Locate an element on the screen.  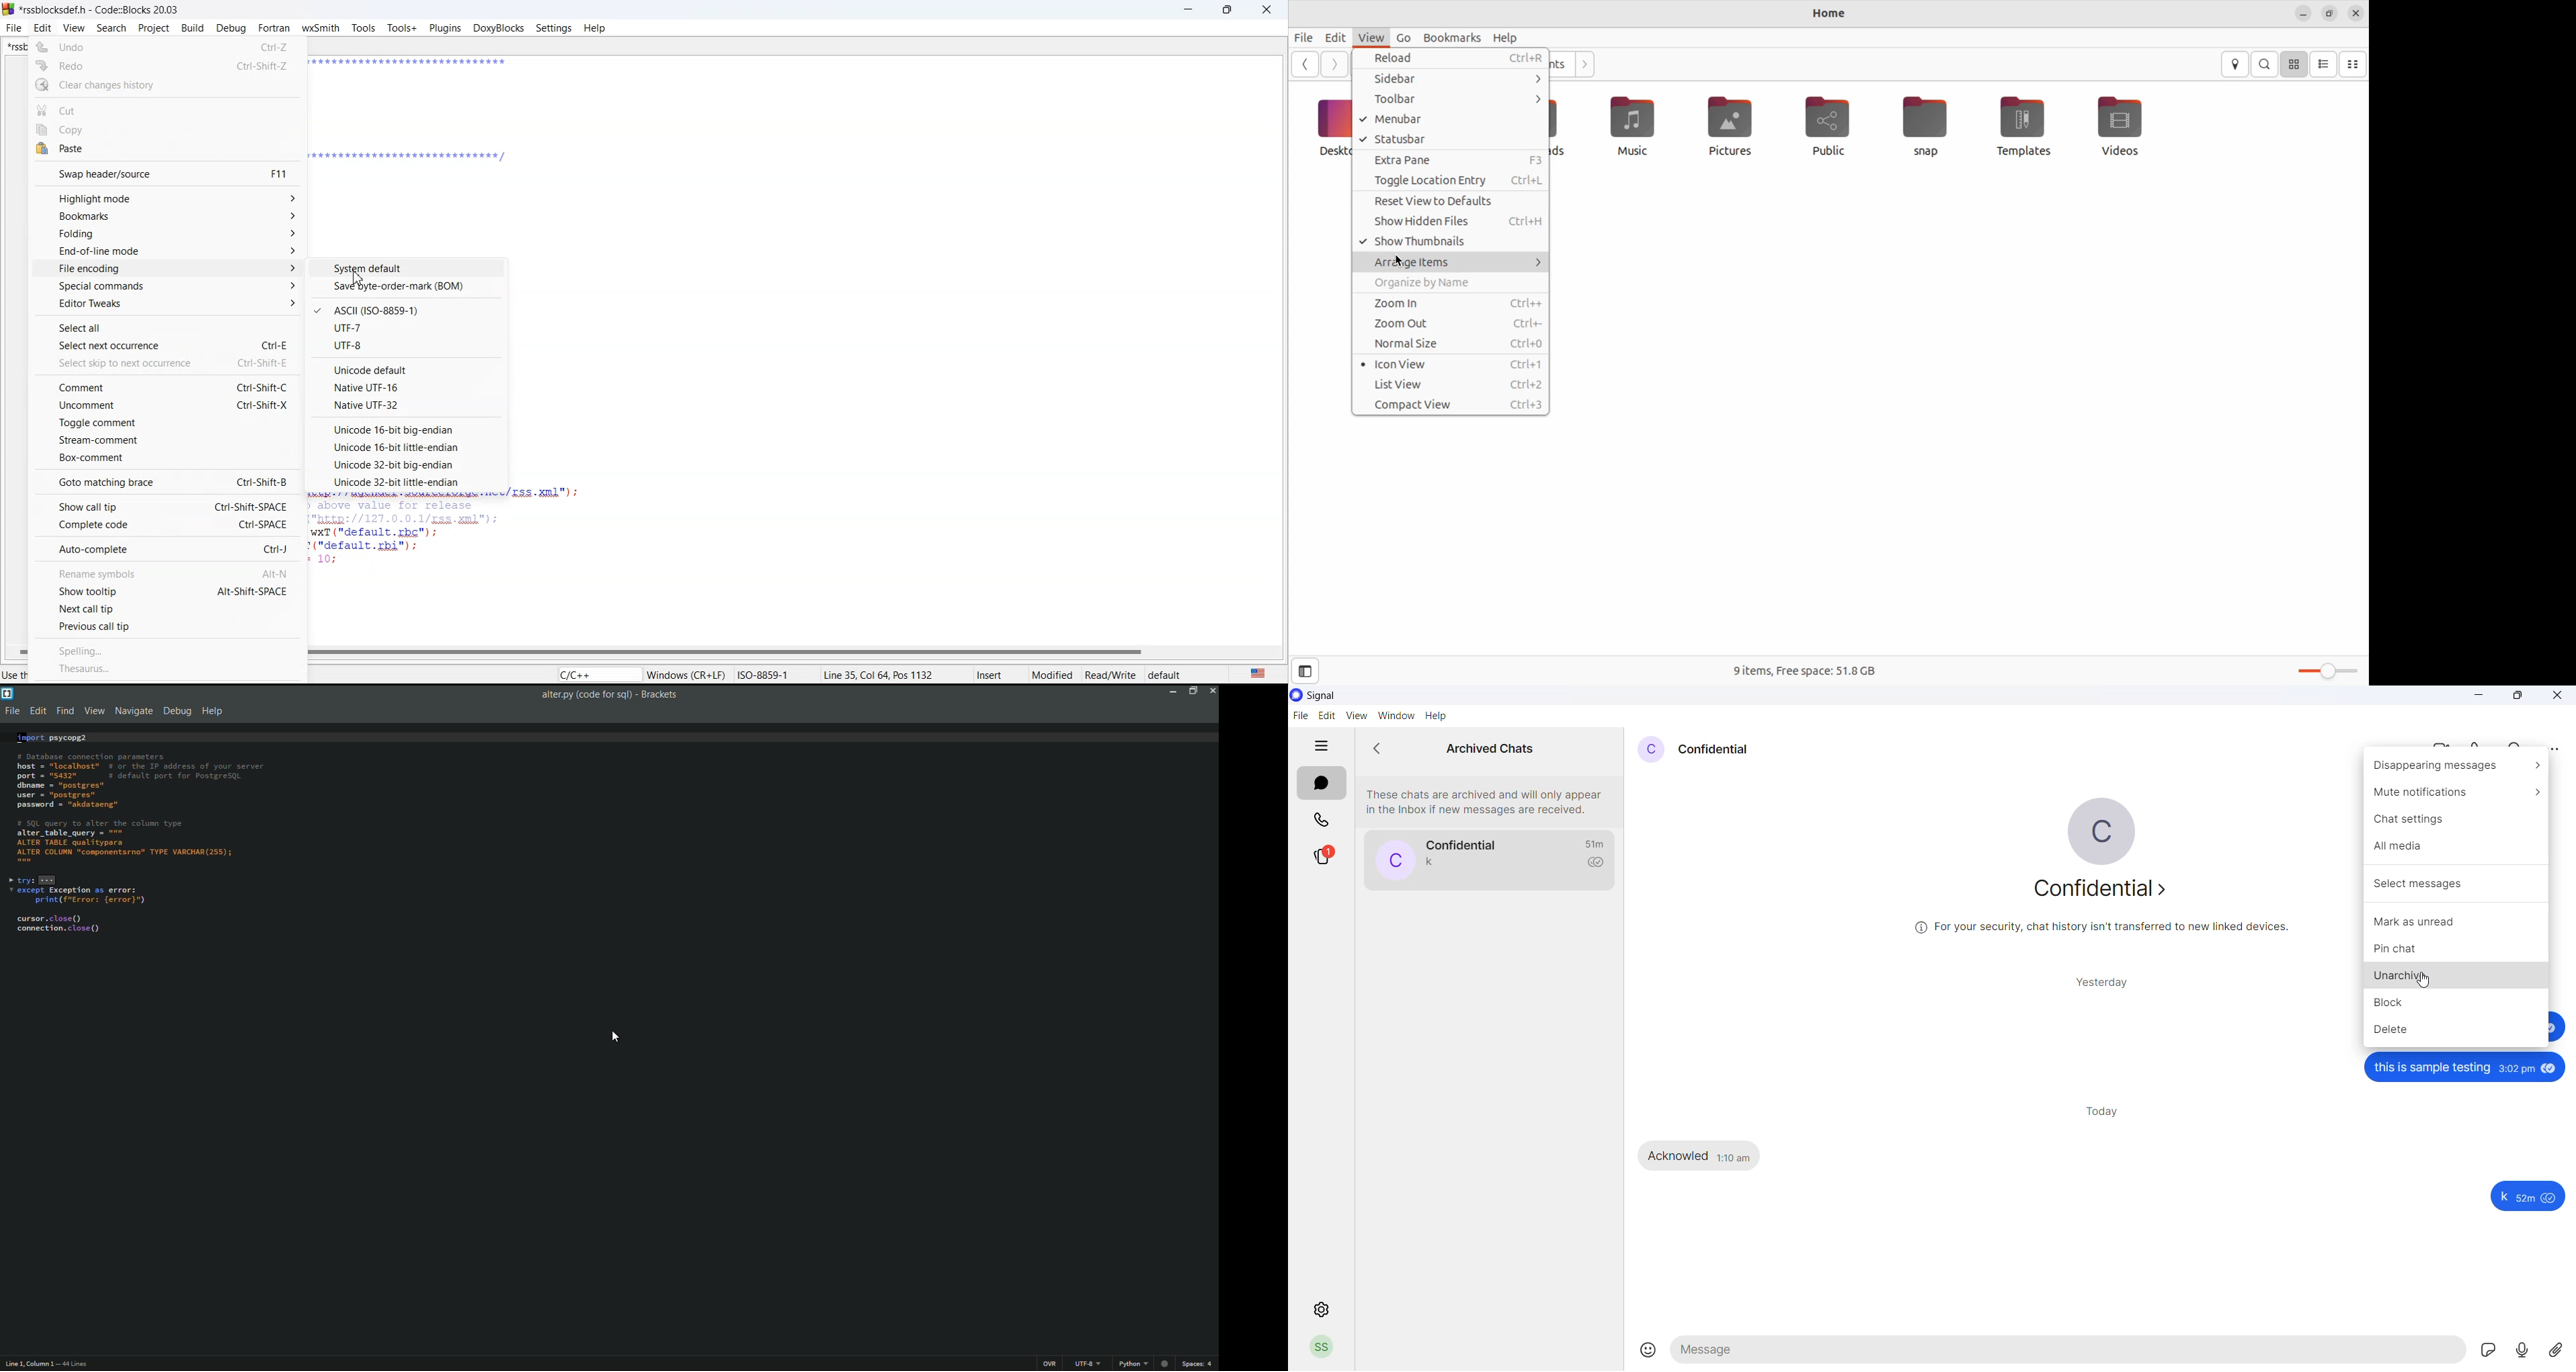
window is located at coordinates (1395, 715).